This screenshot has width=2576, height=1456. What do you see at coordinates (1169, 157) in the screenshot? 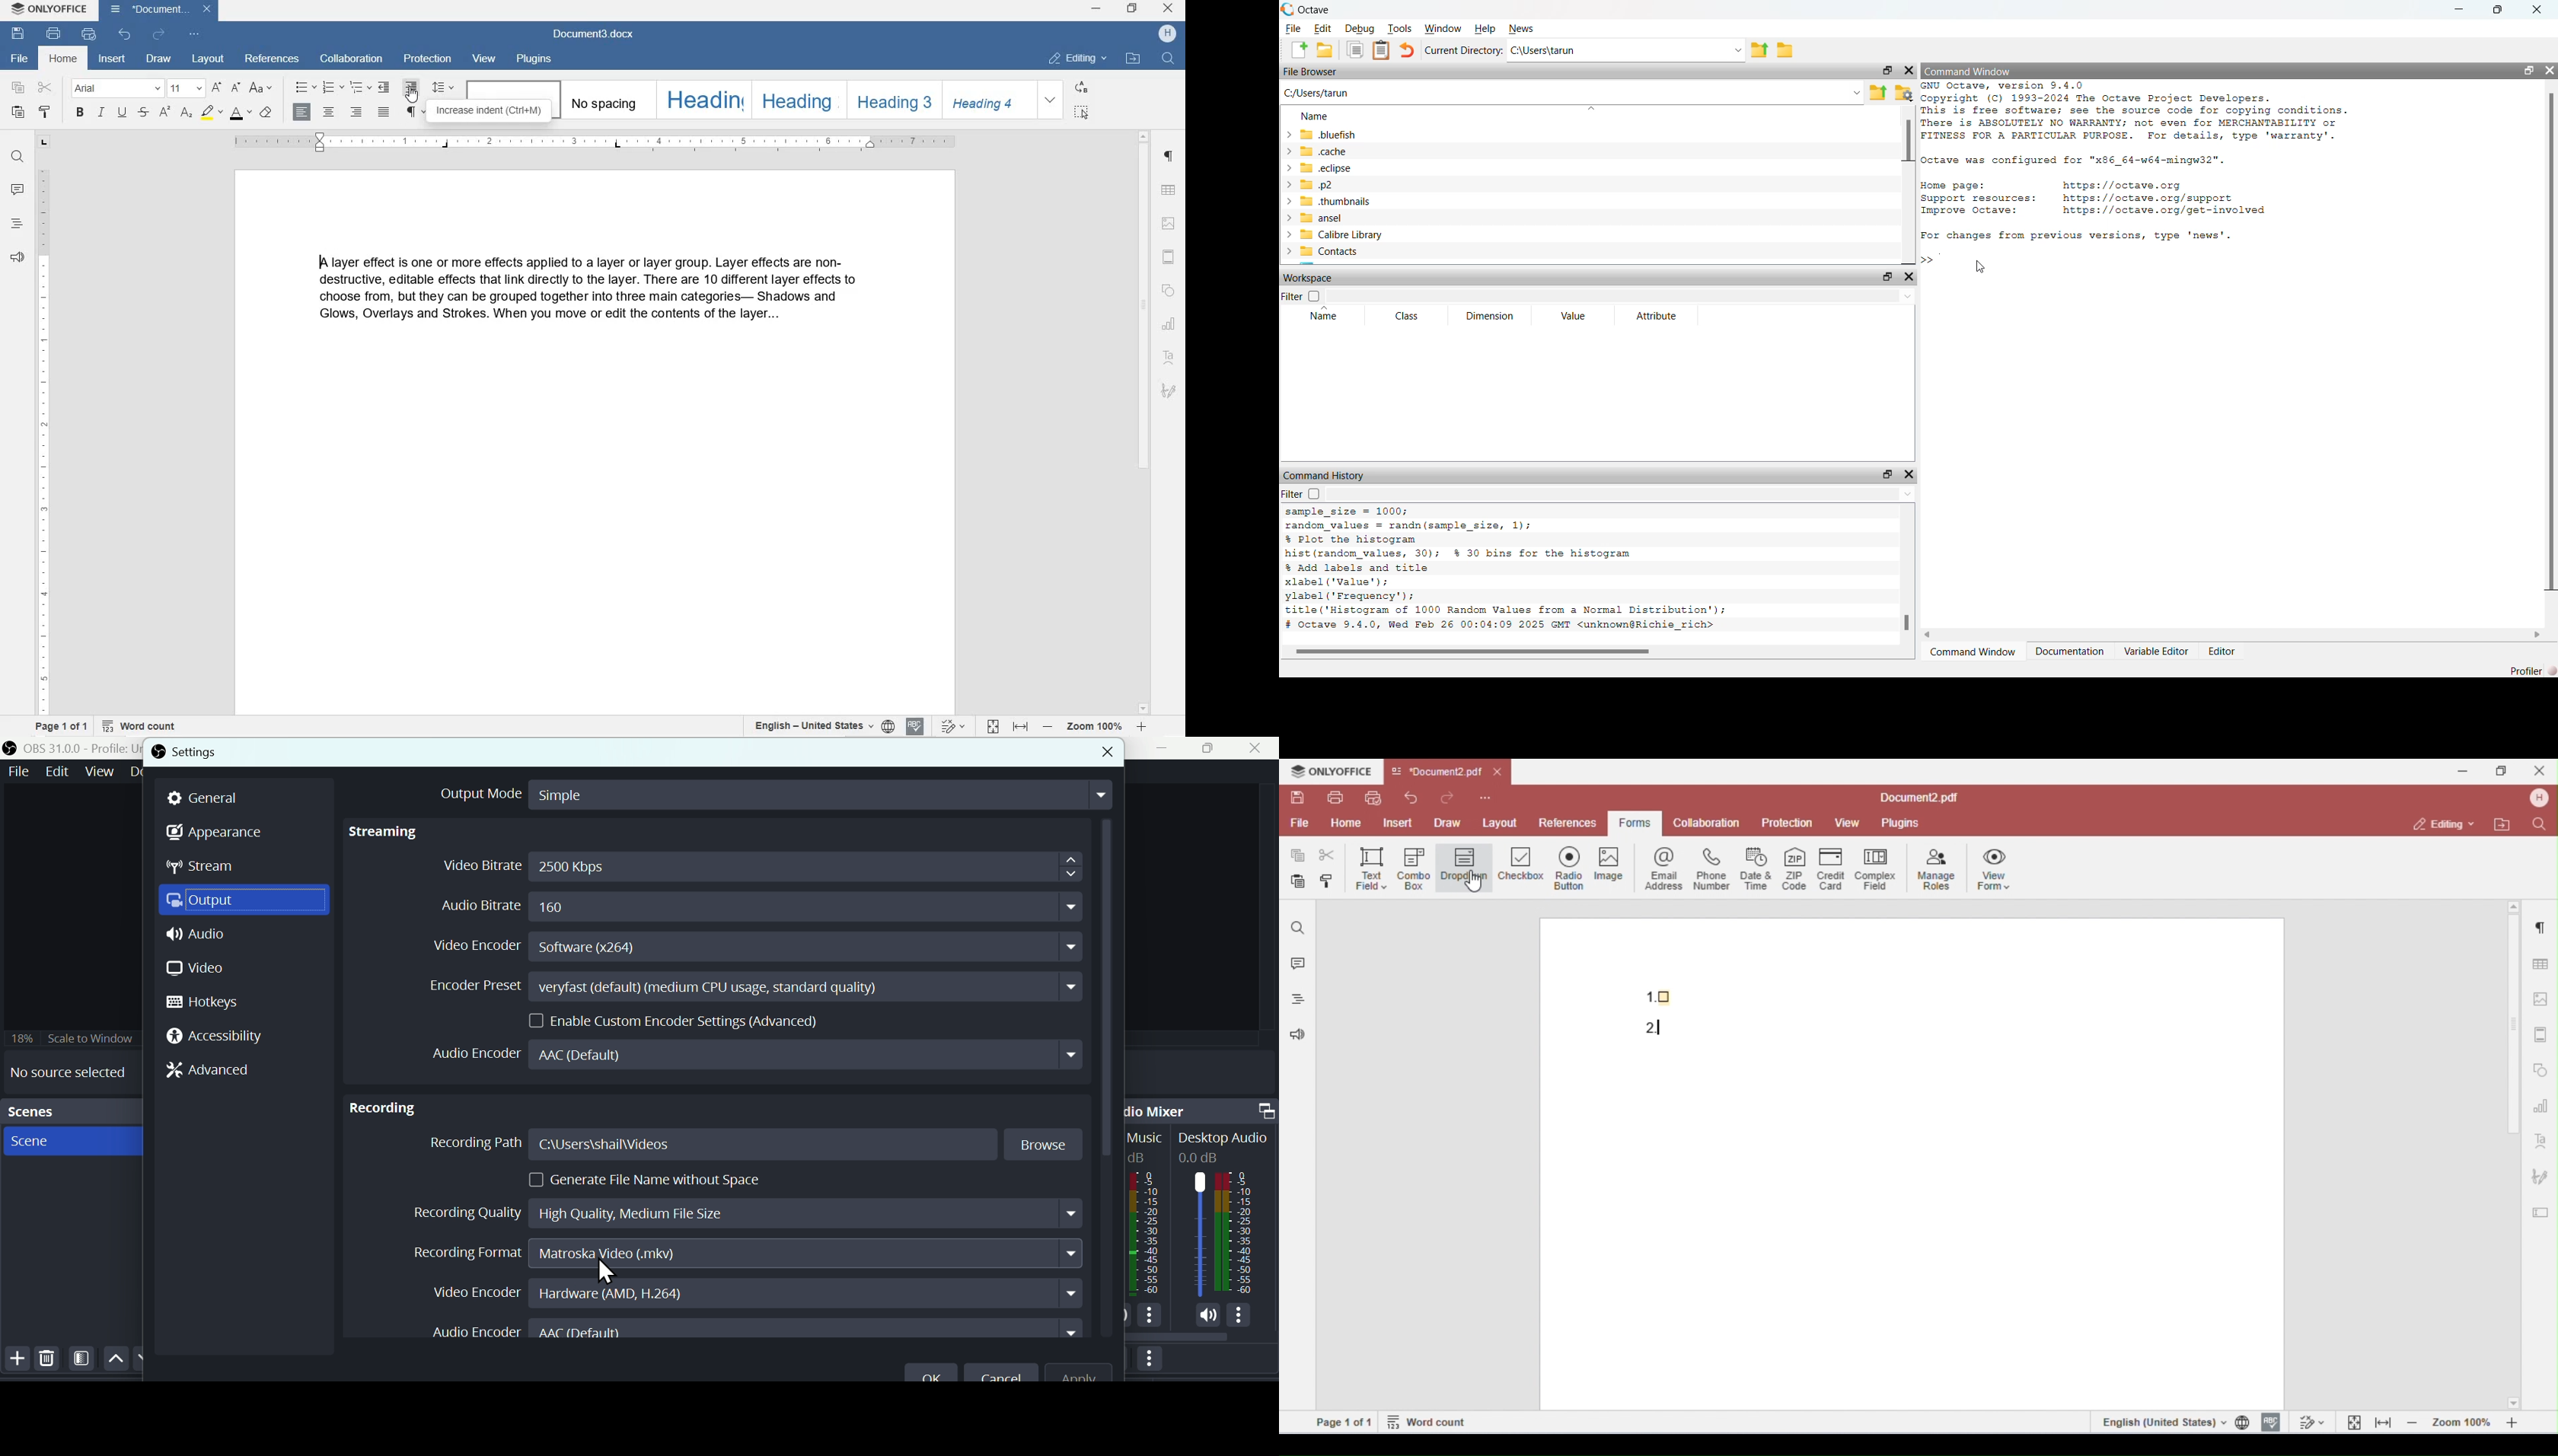
I see `PARAGRAPH SETTINGS` at bounding box center [1169, 157].